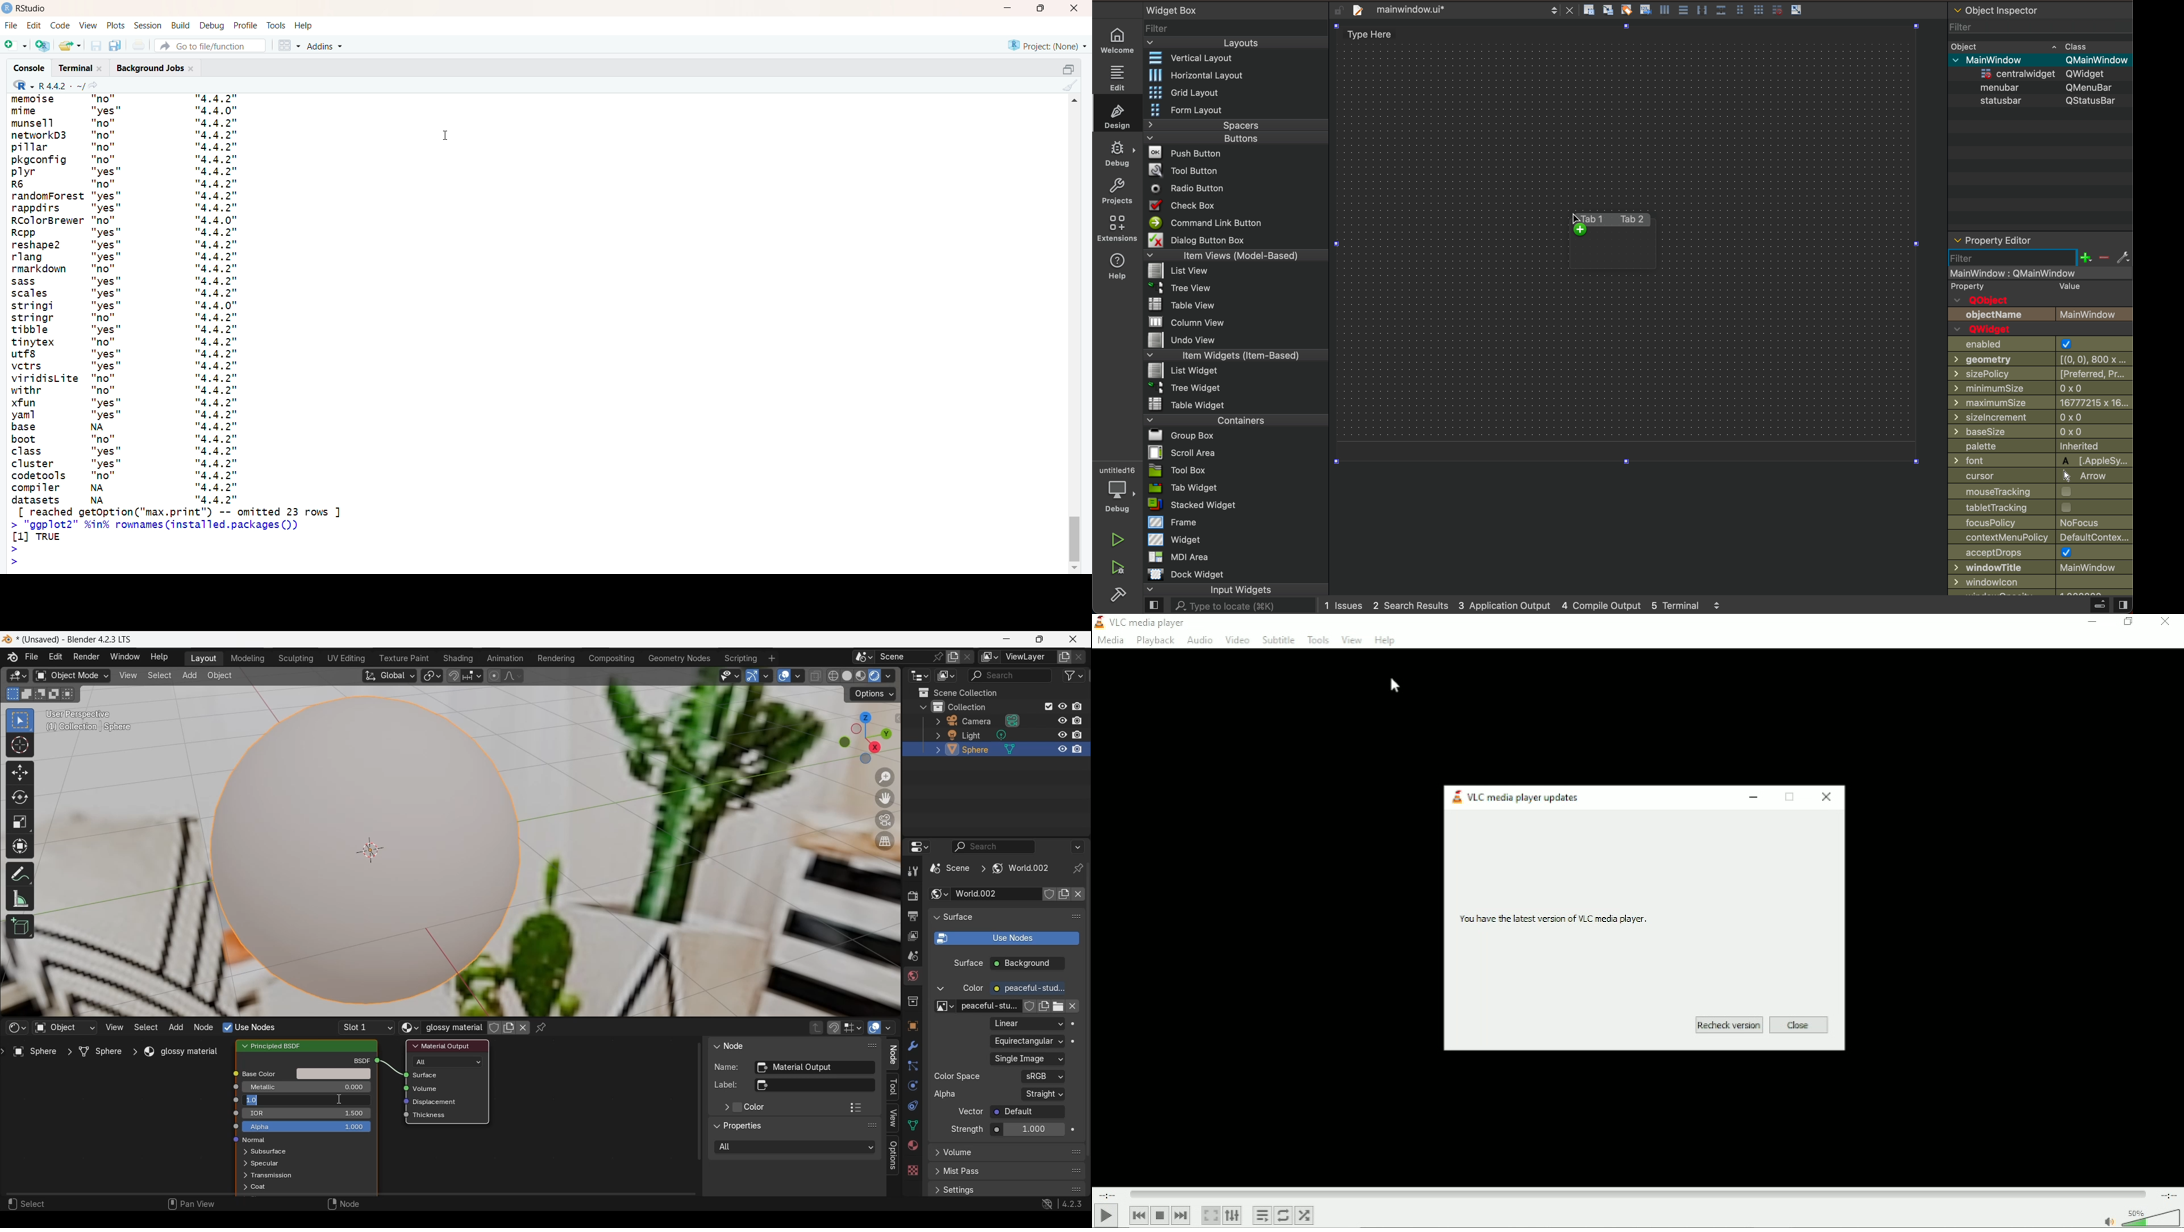 This screenshot has height=1232, width=2184. Describe the element at coordinates (864, 657) in the screenshot. I see `Browse scene to be linked` at that location.